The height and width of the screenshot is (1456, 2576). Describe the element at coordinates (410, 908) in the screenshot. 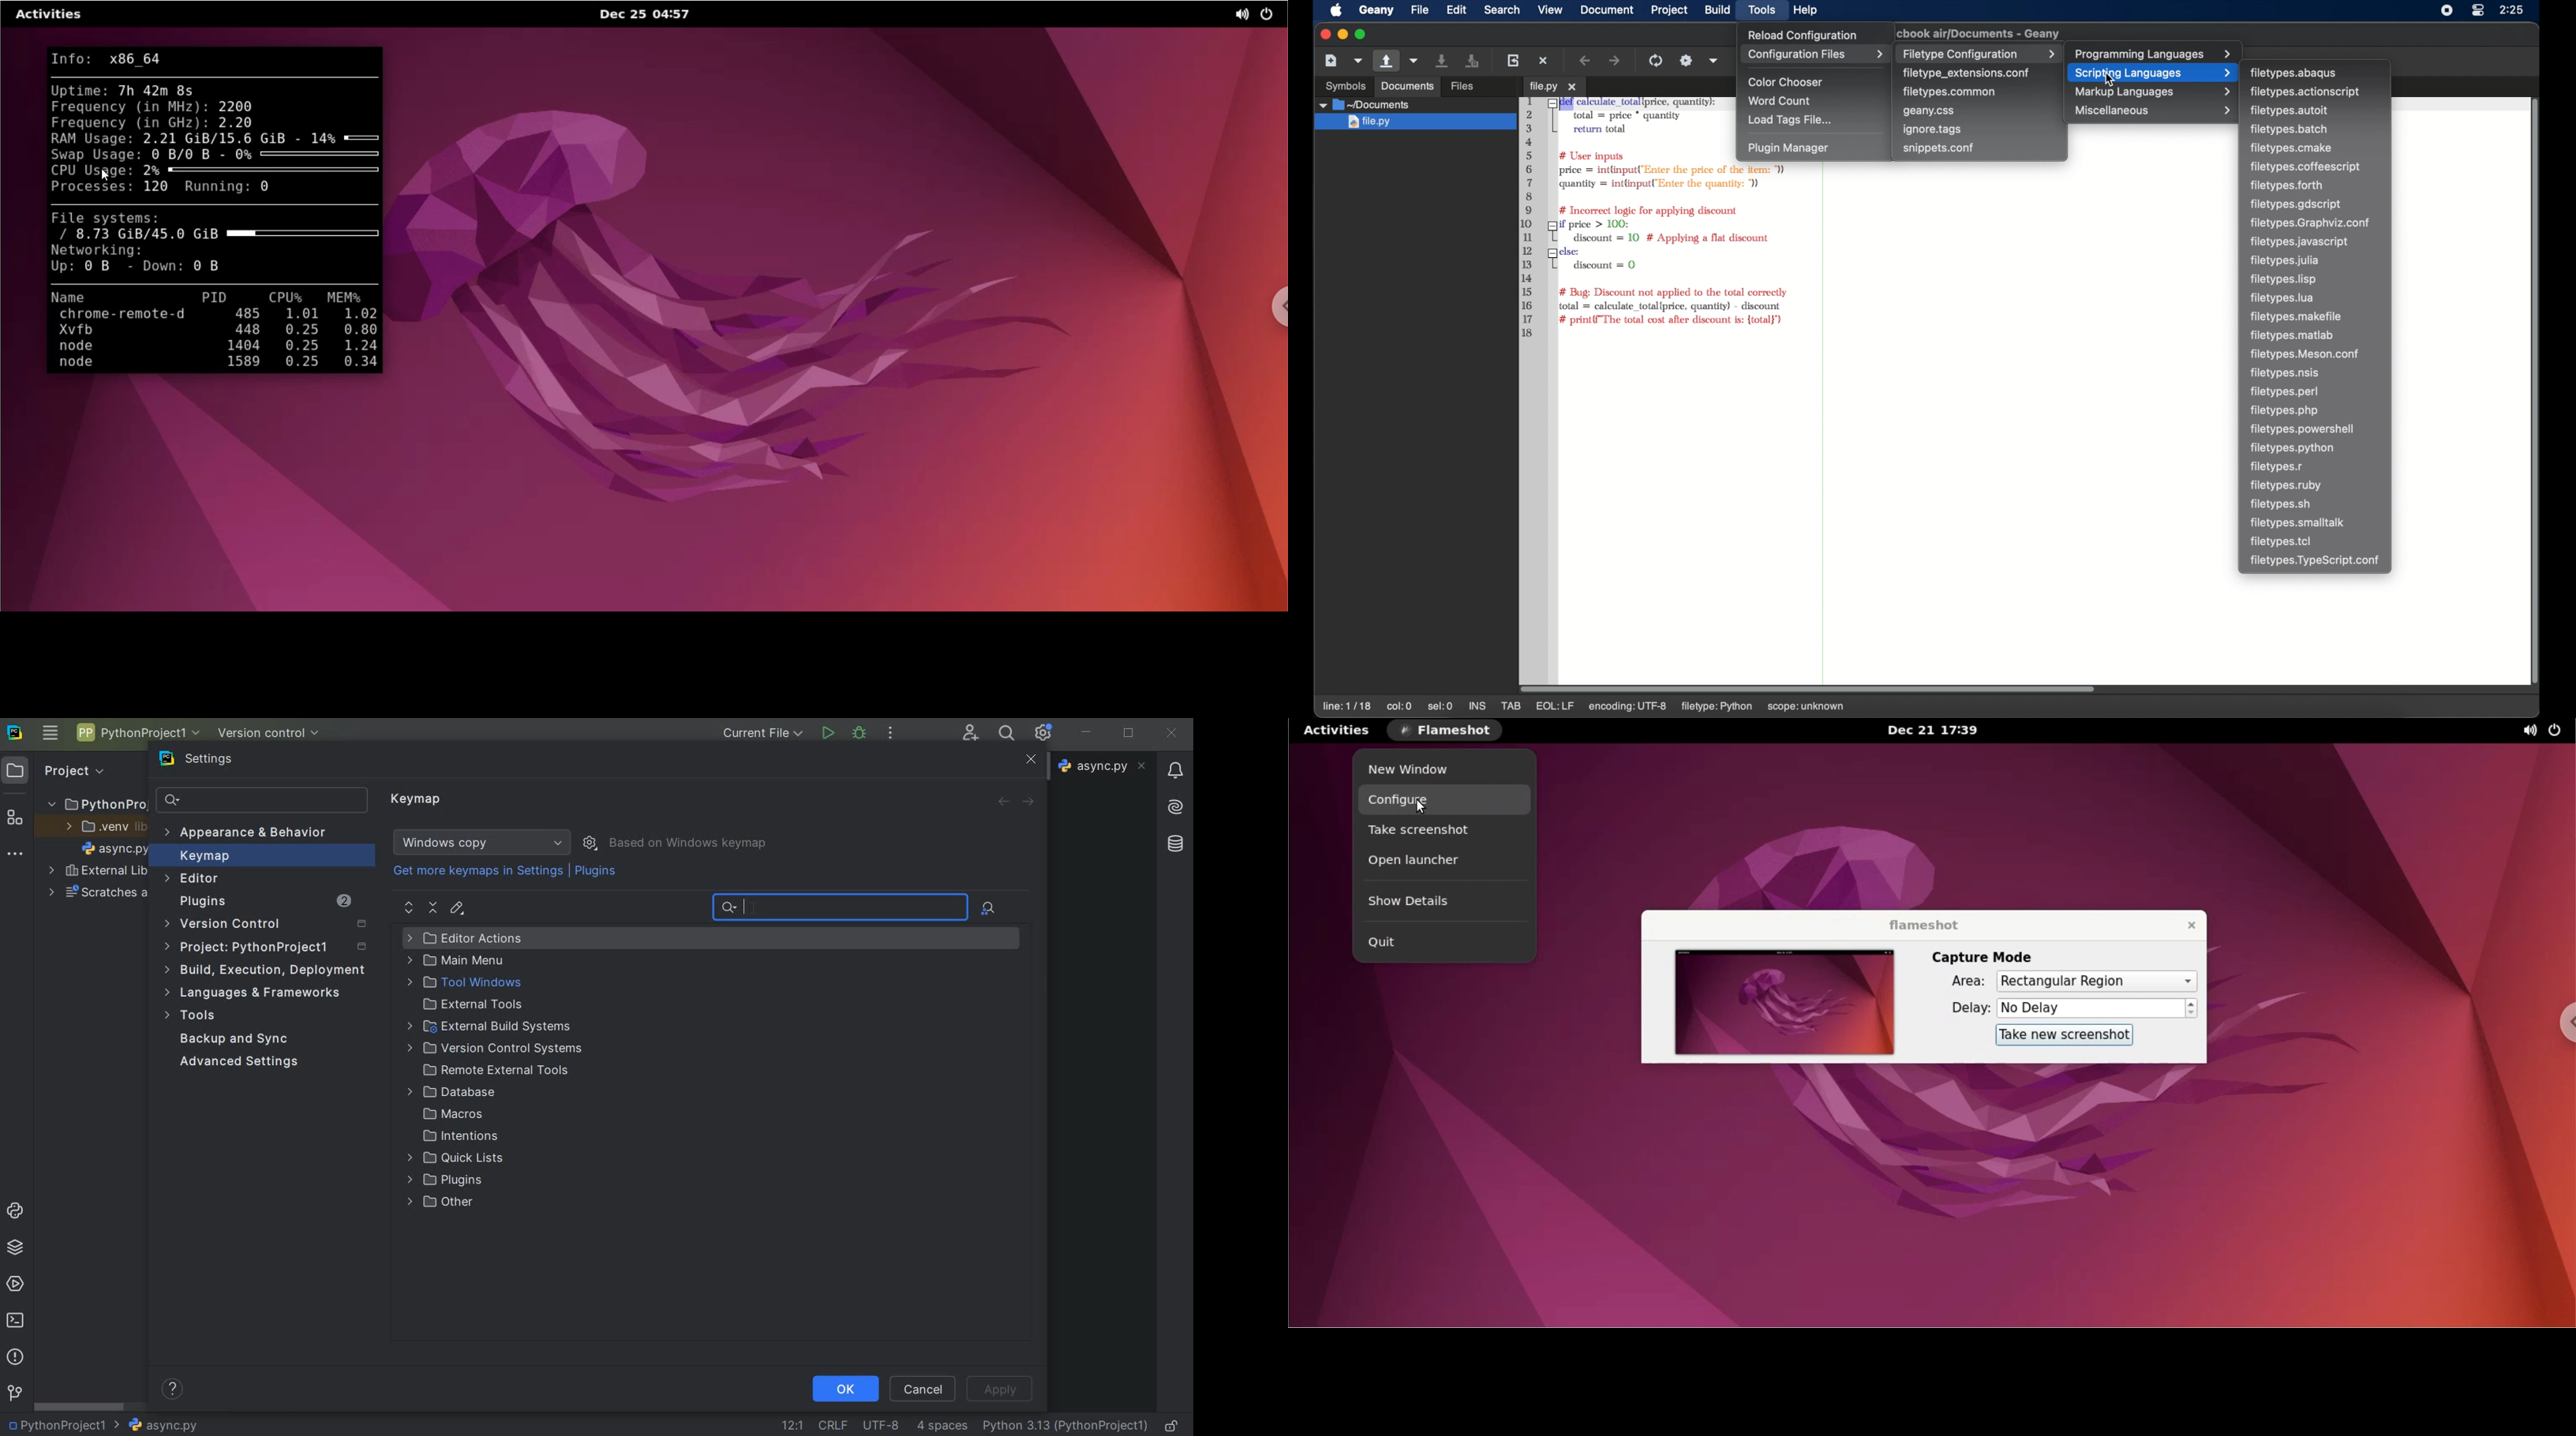

I see `expand all` at that location.